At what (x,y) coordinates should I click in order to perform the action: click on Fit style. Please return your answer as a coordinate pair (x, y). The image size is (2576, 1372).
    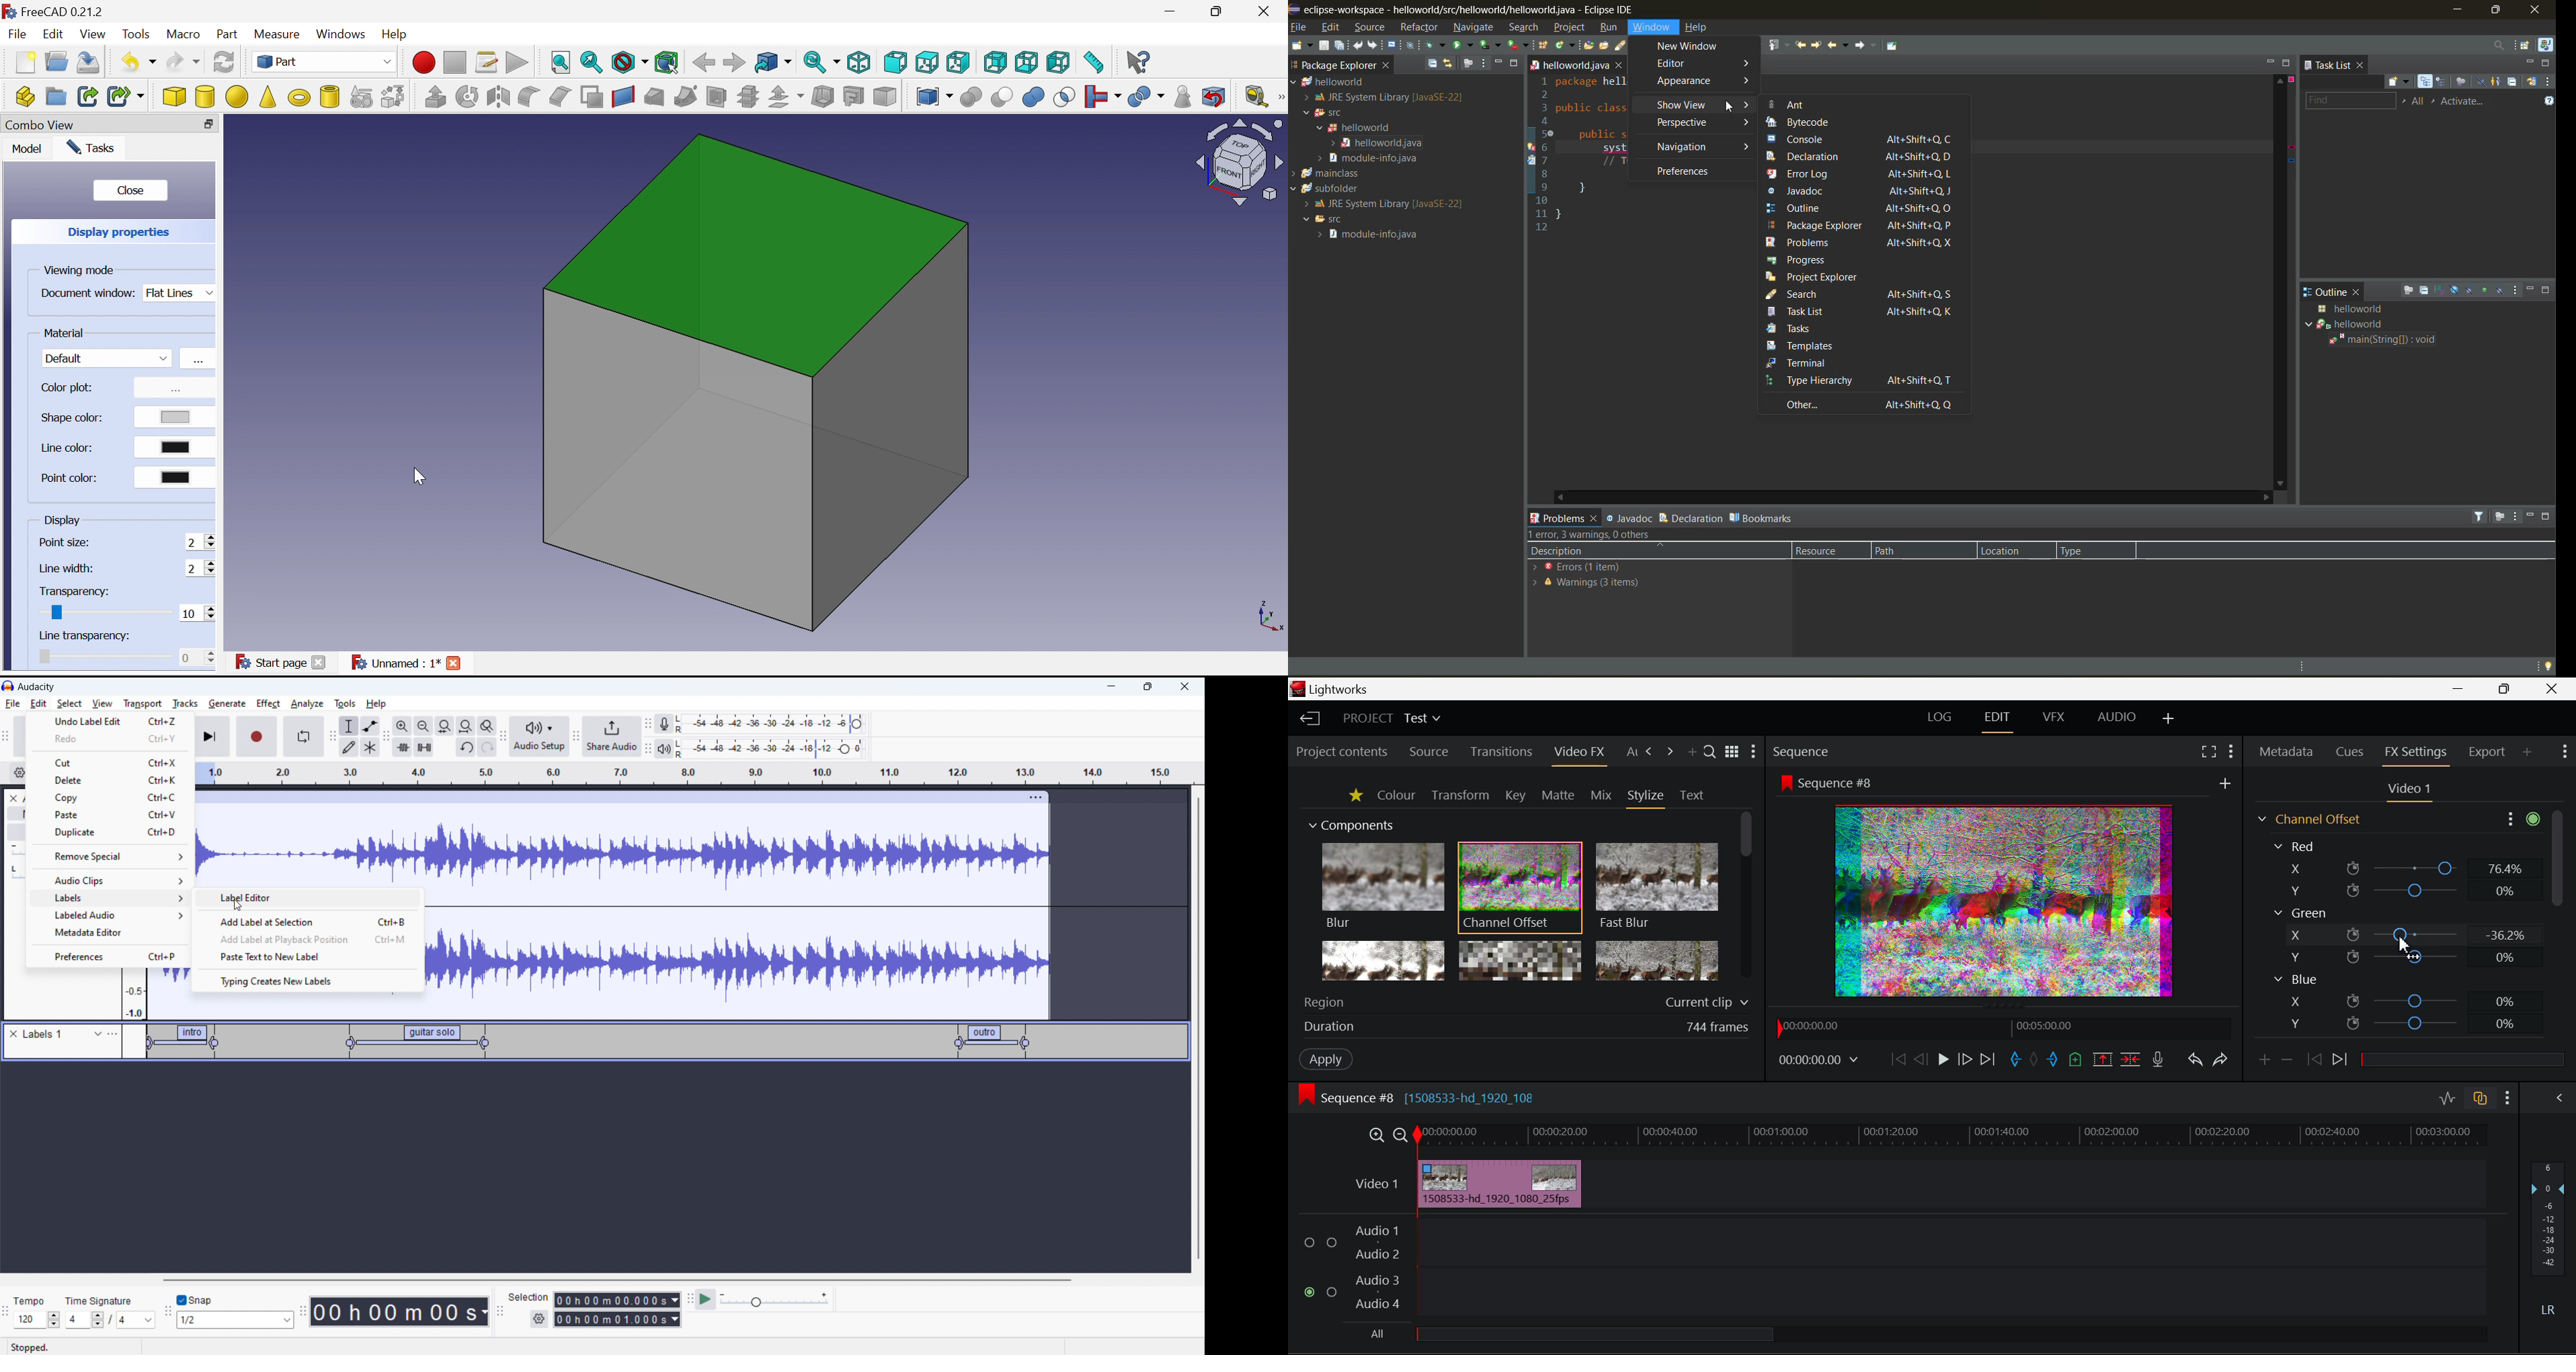
    Looking at the image, I should click on (561, 63).